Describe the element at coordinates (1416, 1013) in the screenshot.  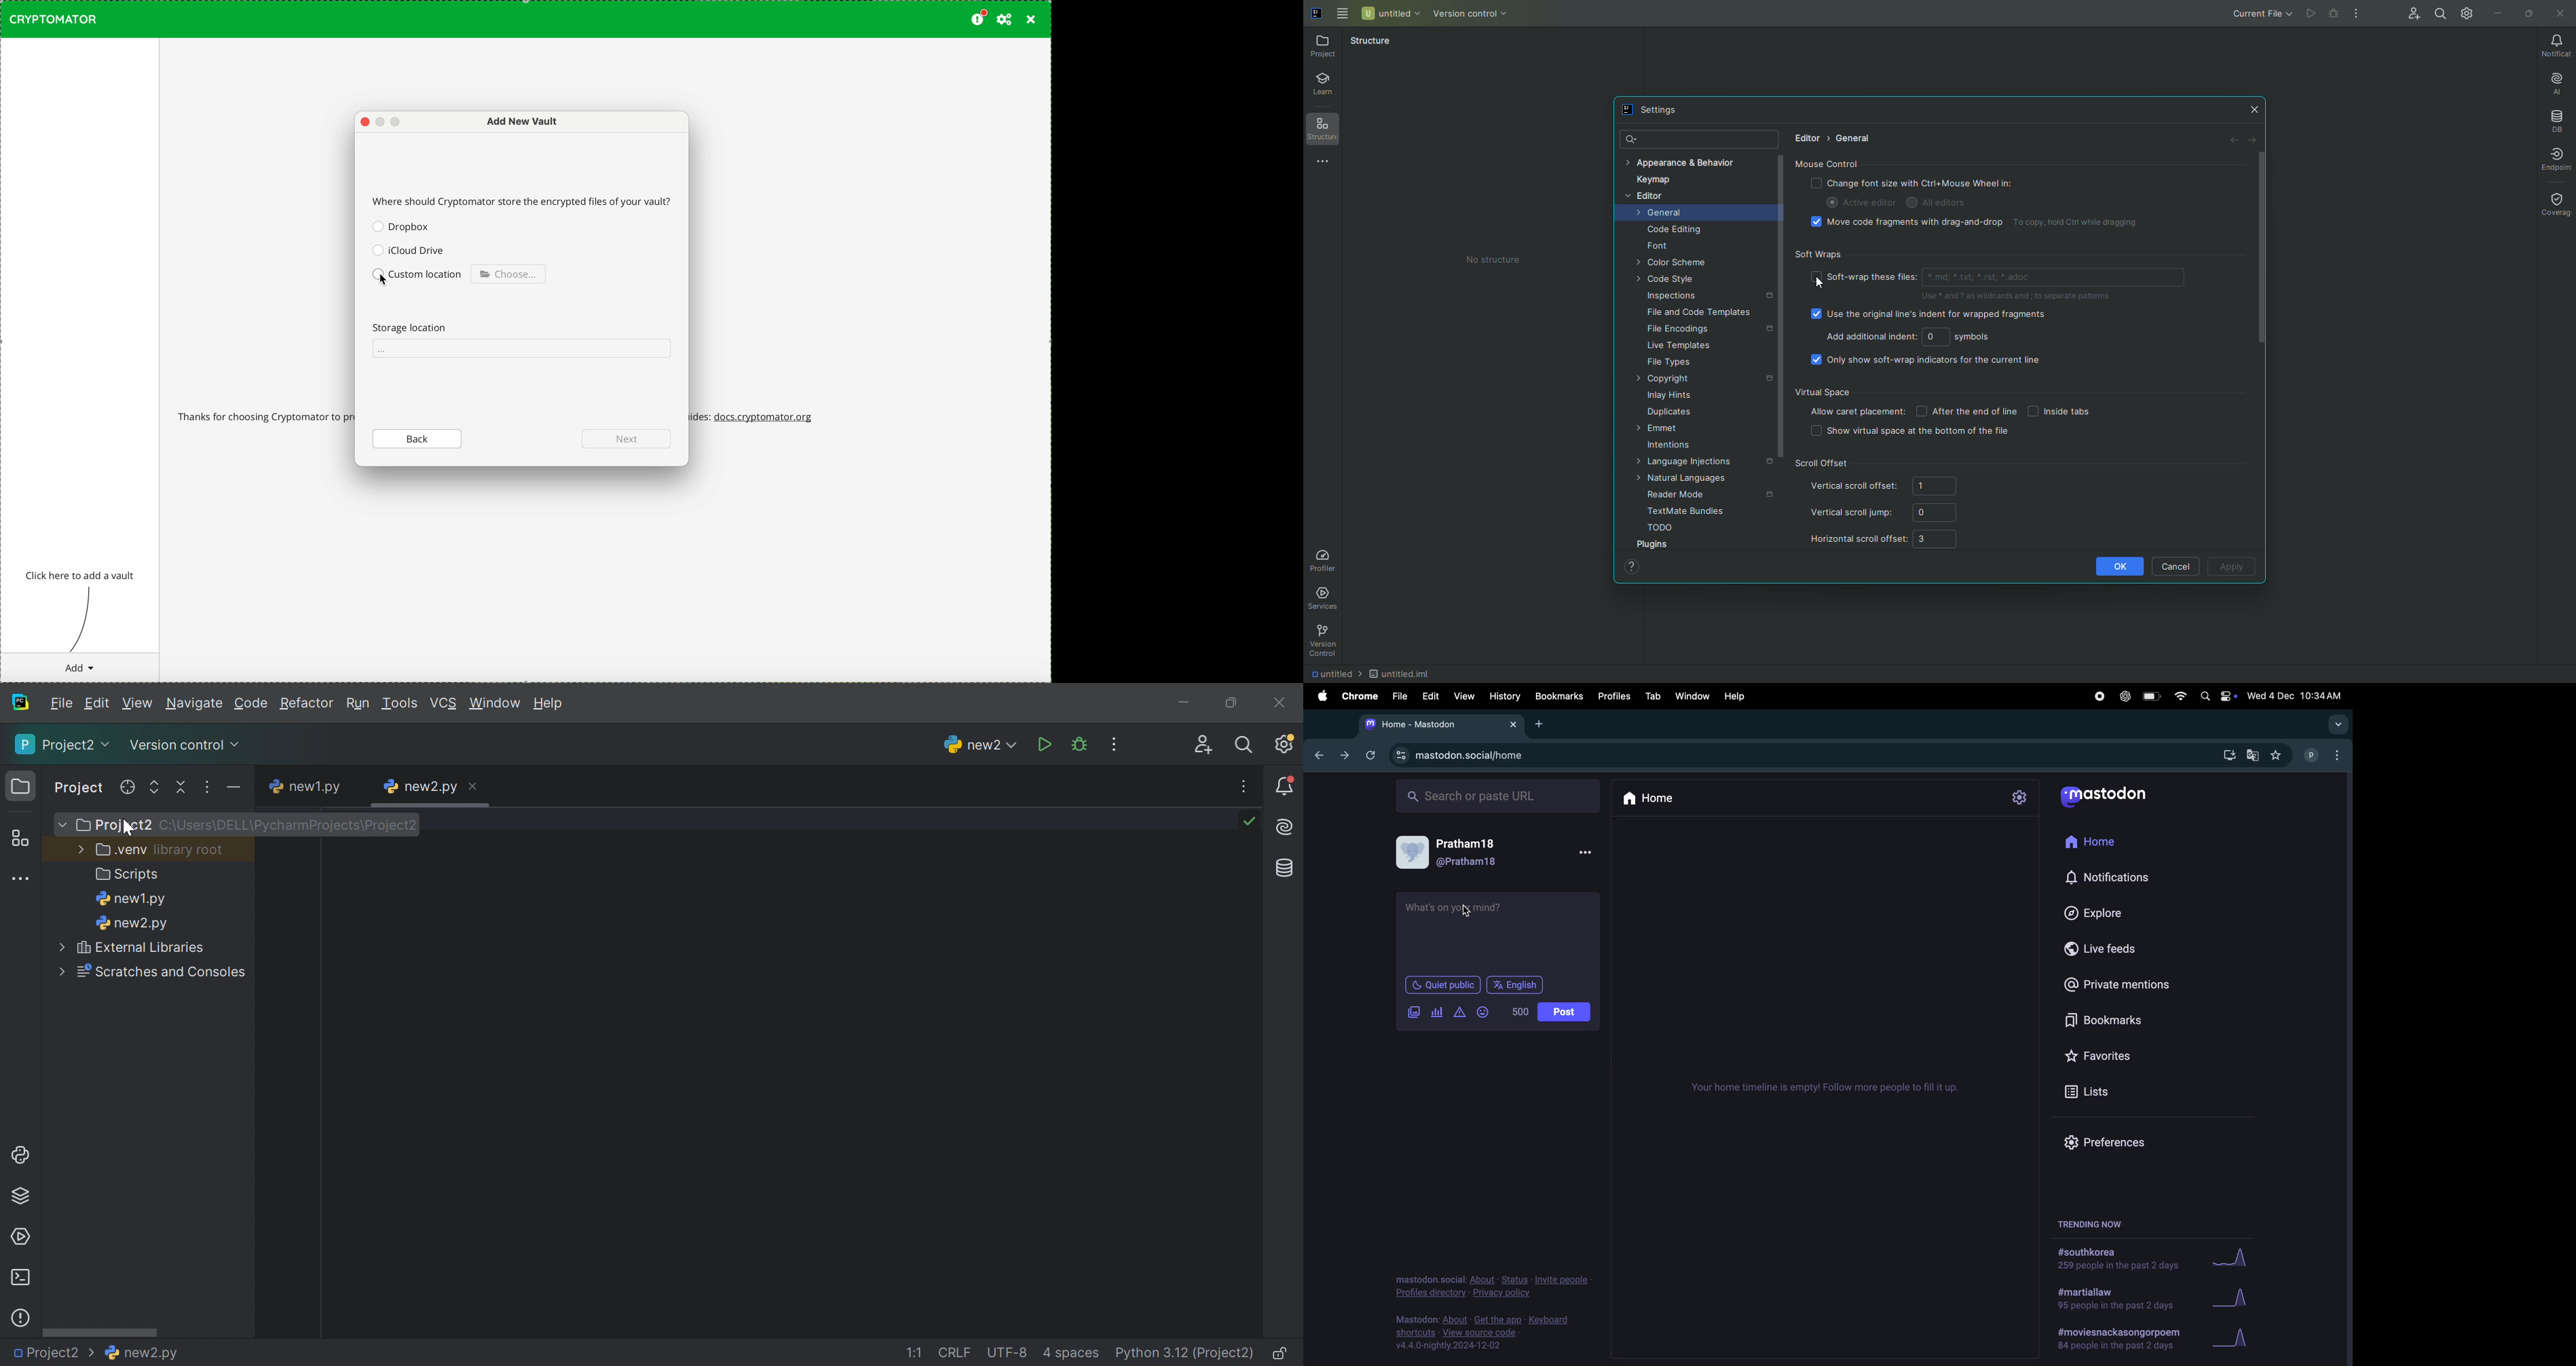
I see `add images` at that location.